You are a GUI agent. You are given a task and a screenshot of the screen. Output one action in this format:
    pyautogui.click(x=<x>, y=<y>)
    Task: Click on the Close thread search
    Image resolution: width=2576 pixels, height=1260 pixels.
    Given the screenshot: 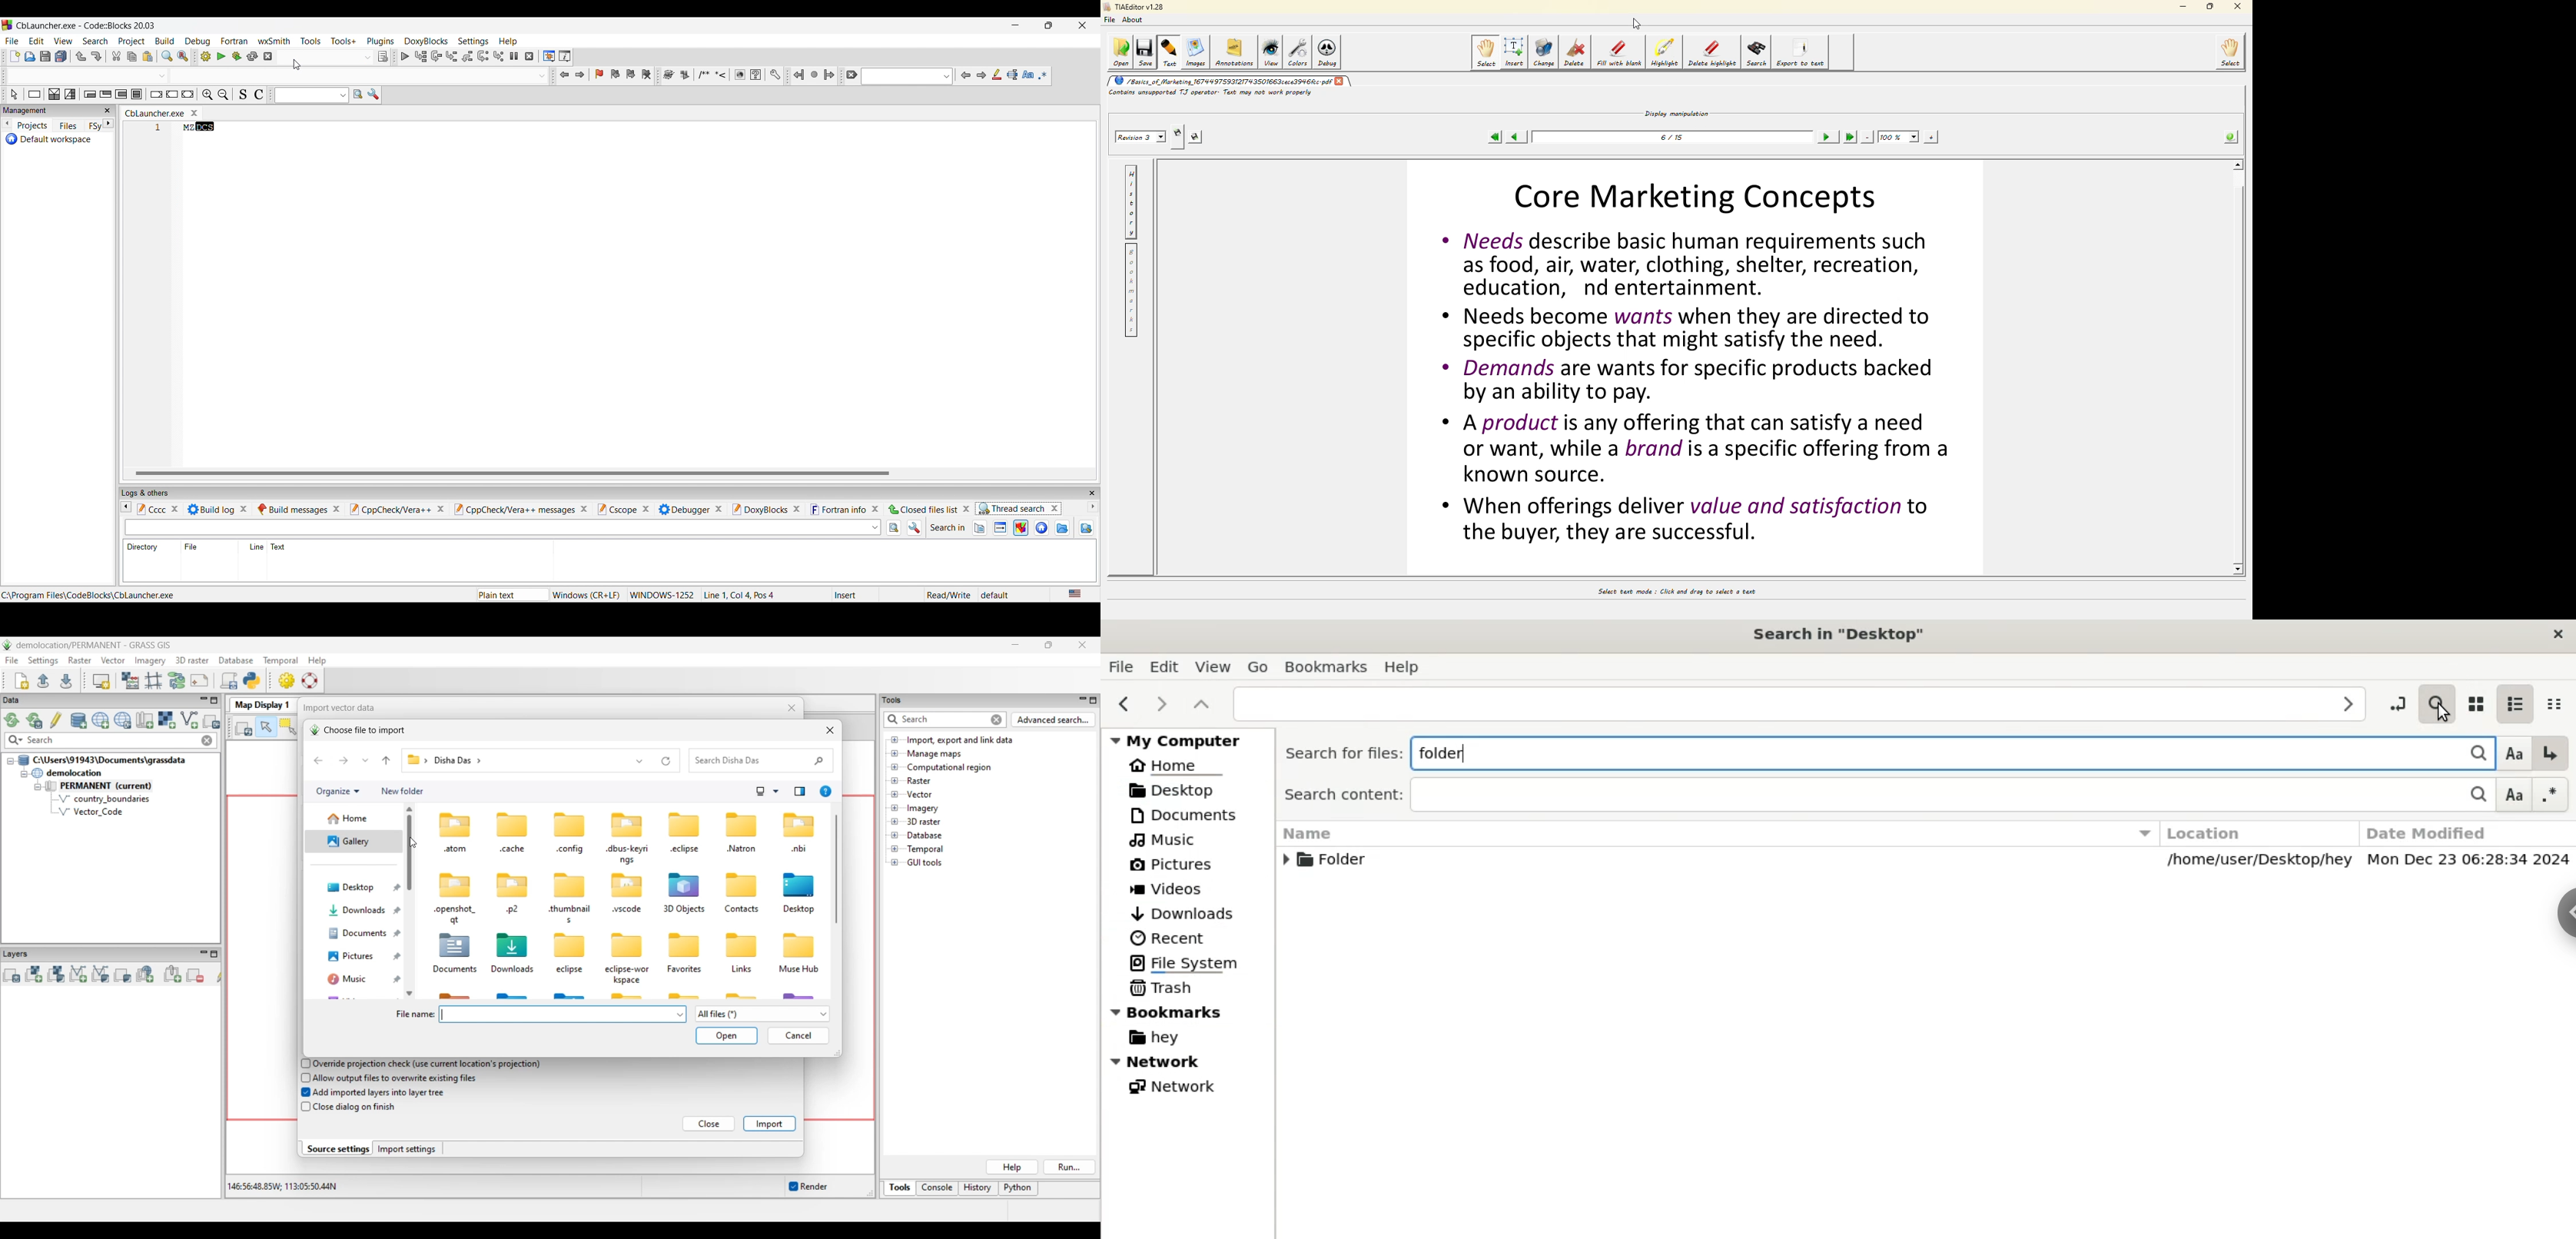 What is the action you would take?
    pyautogui.click(x=1055, y=508)
    